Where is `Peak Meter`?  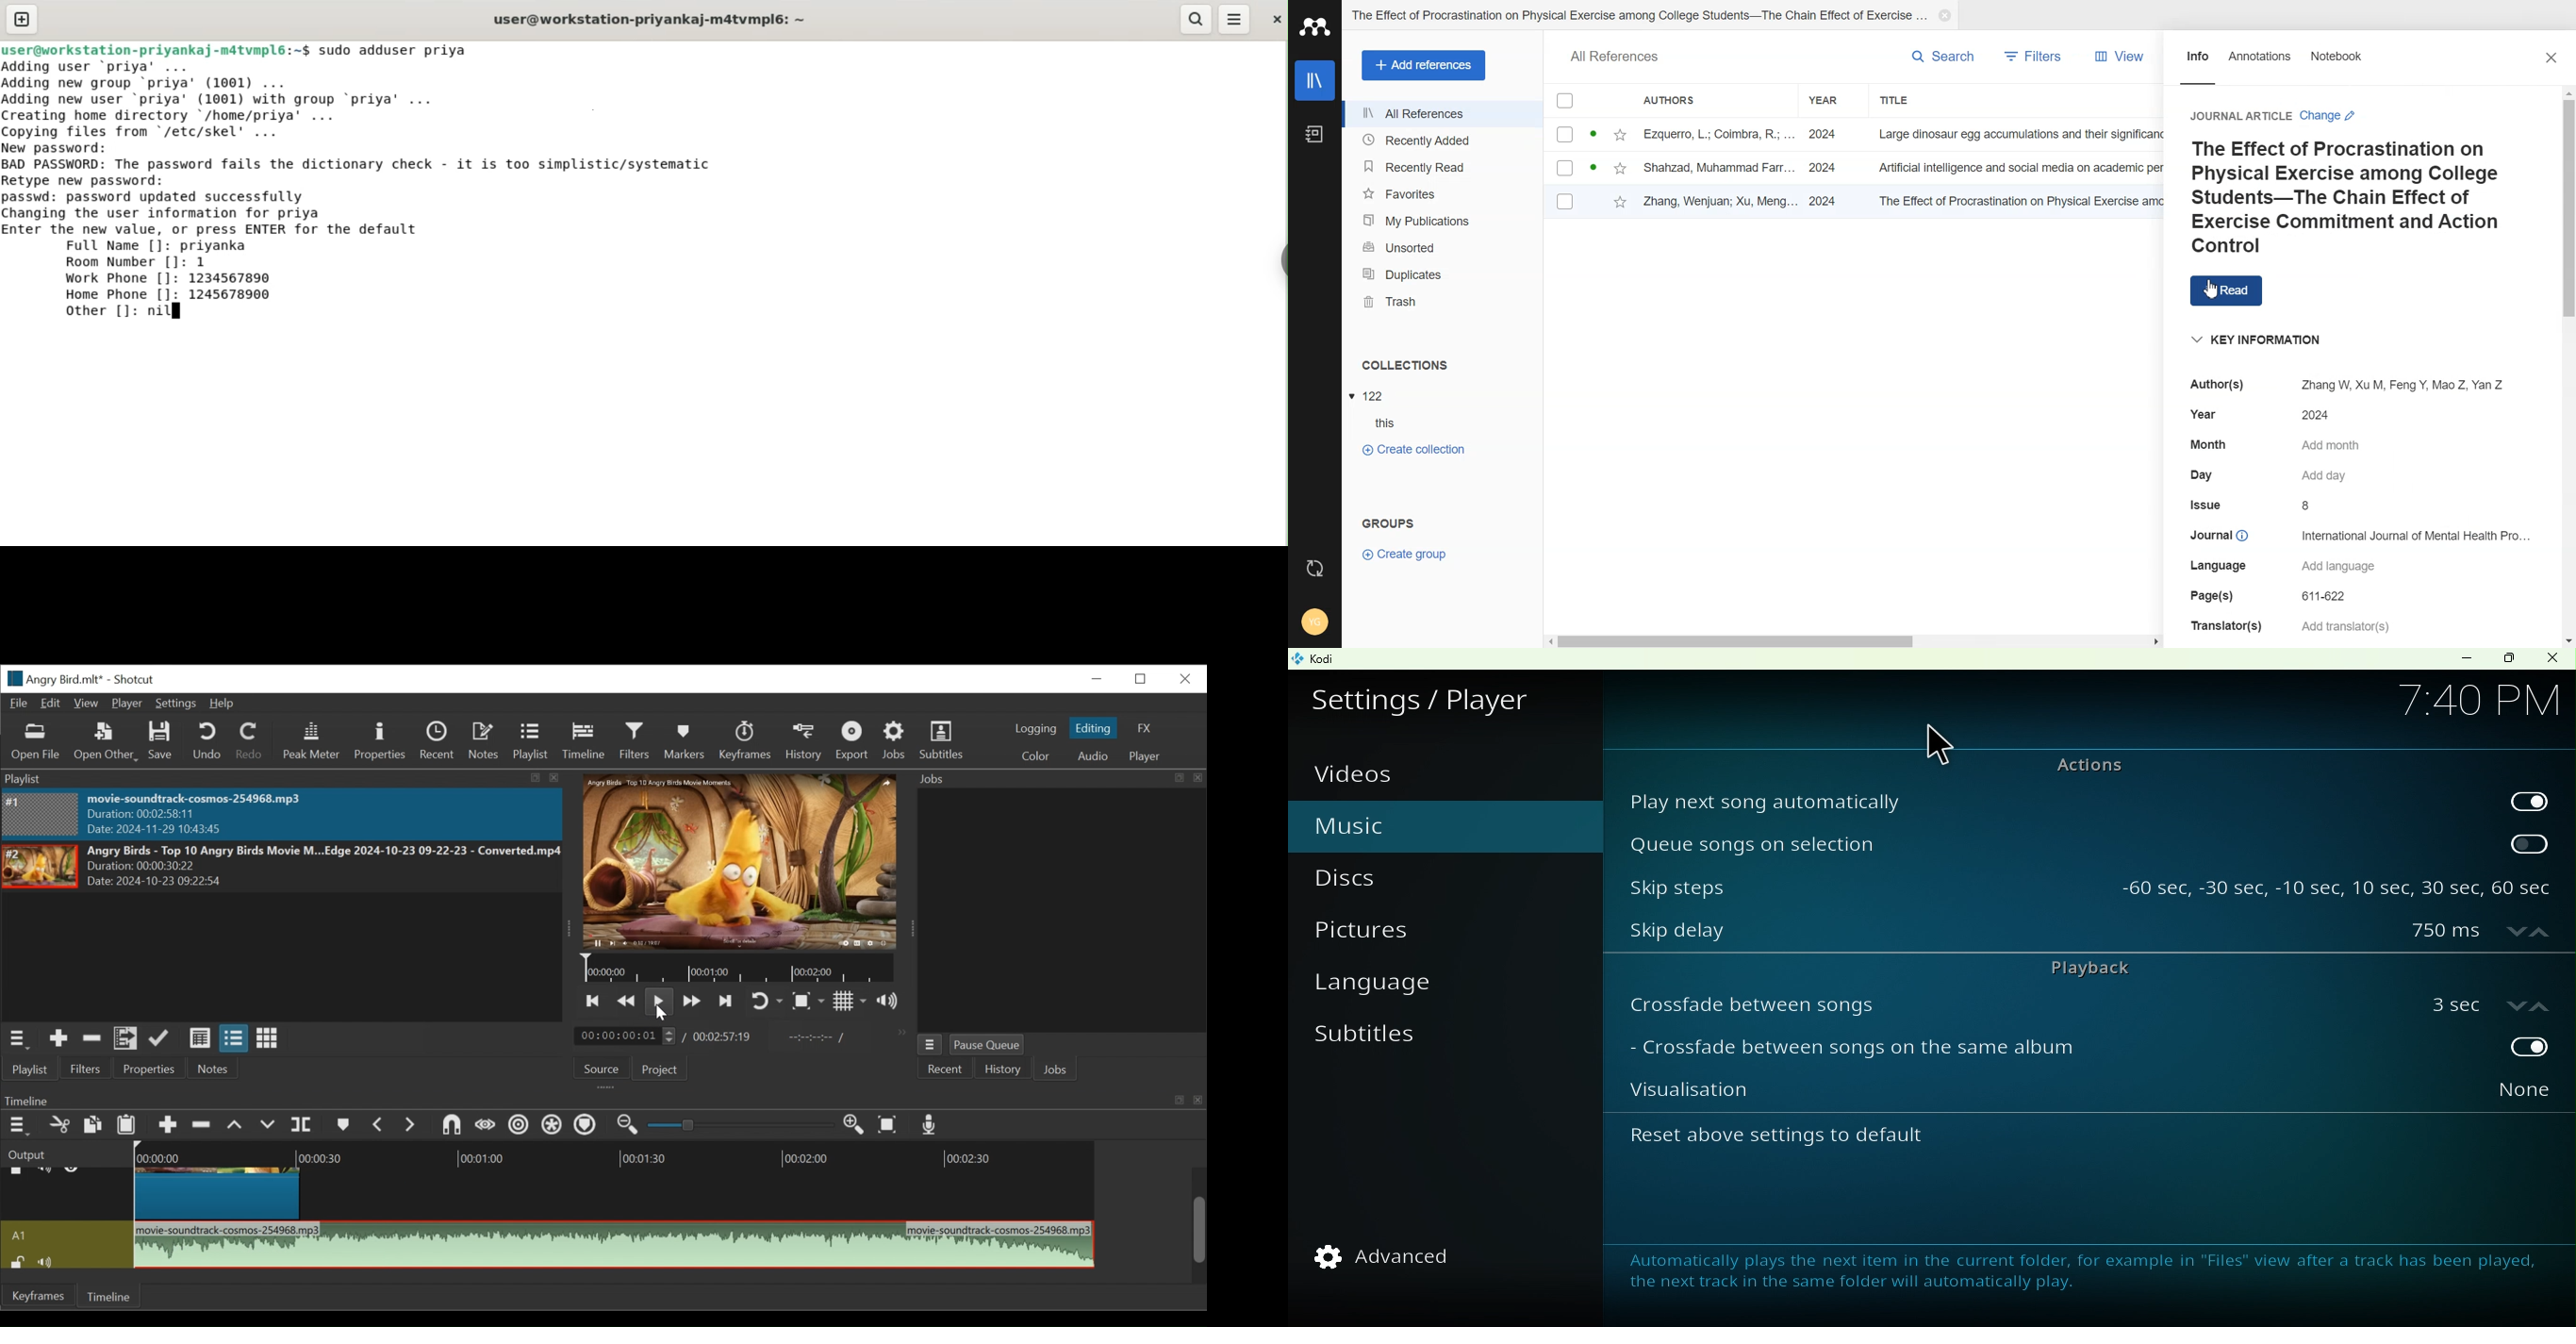 Peak Meter is located at coordinates (311, 742).